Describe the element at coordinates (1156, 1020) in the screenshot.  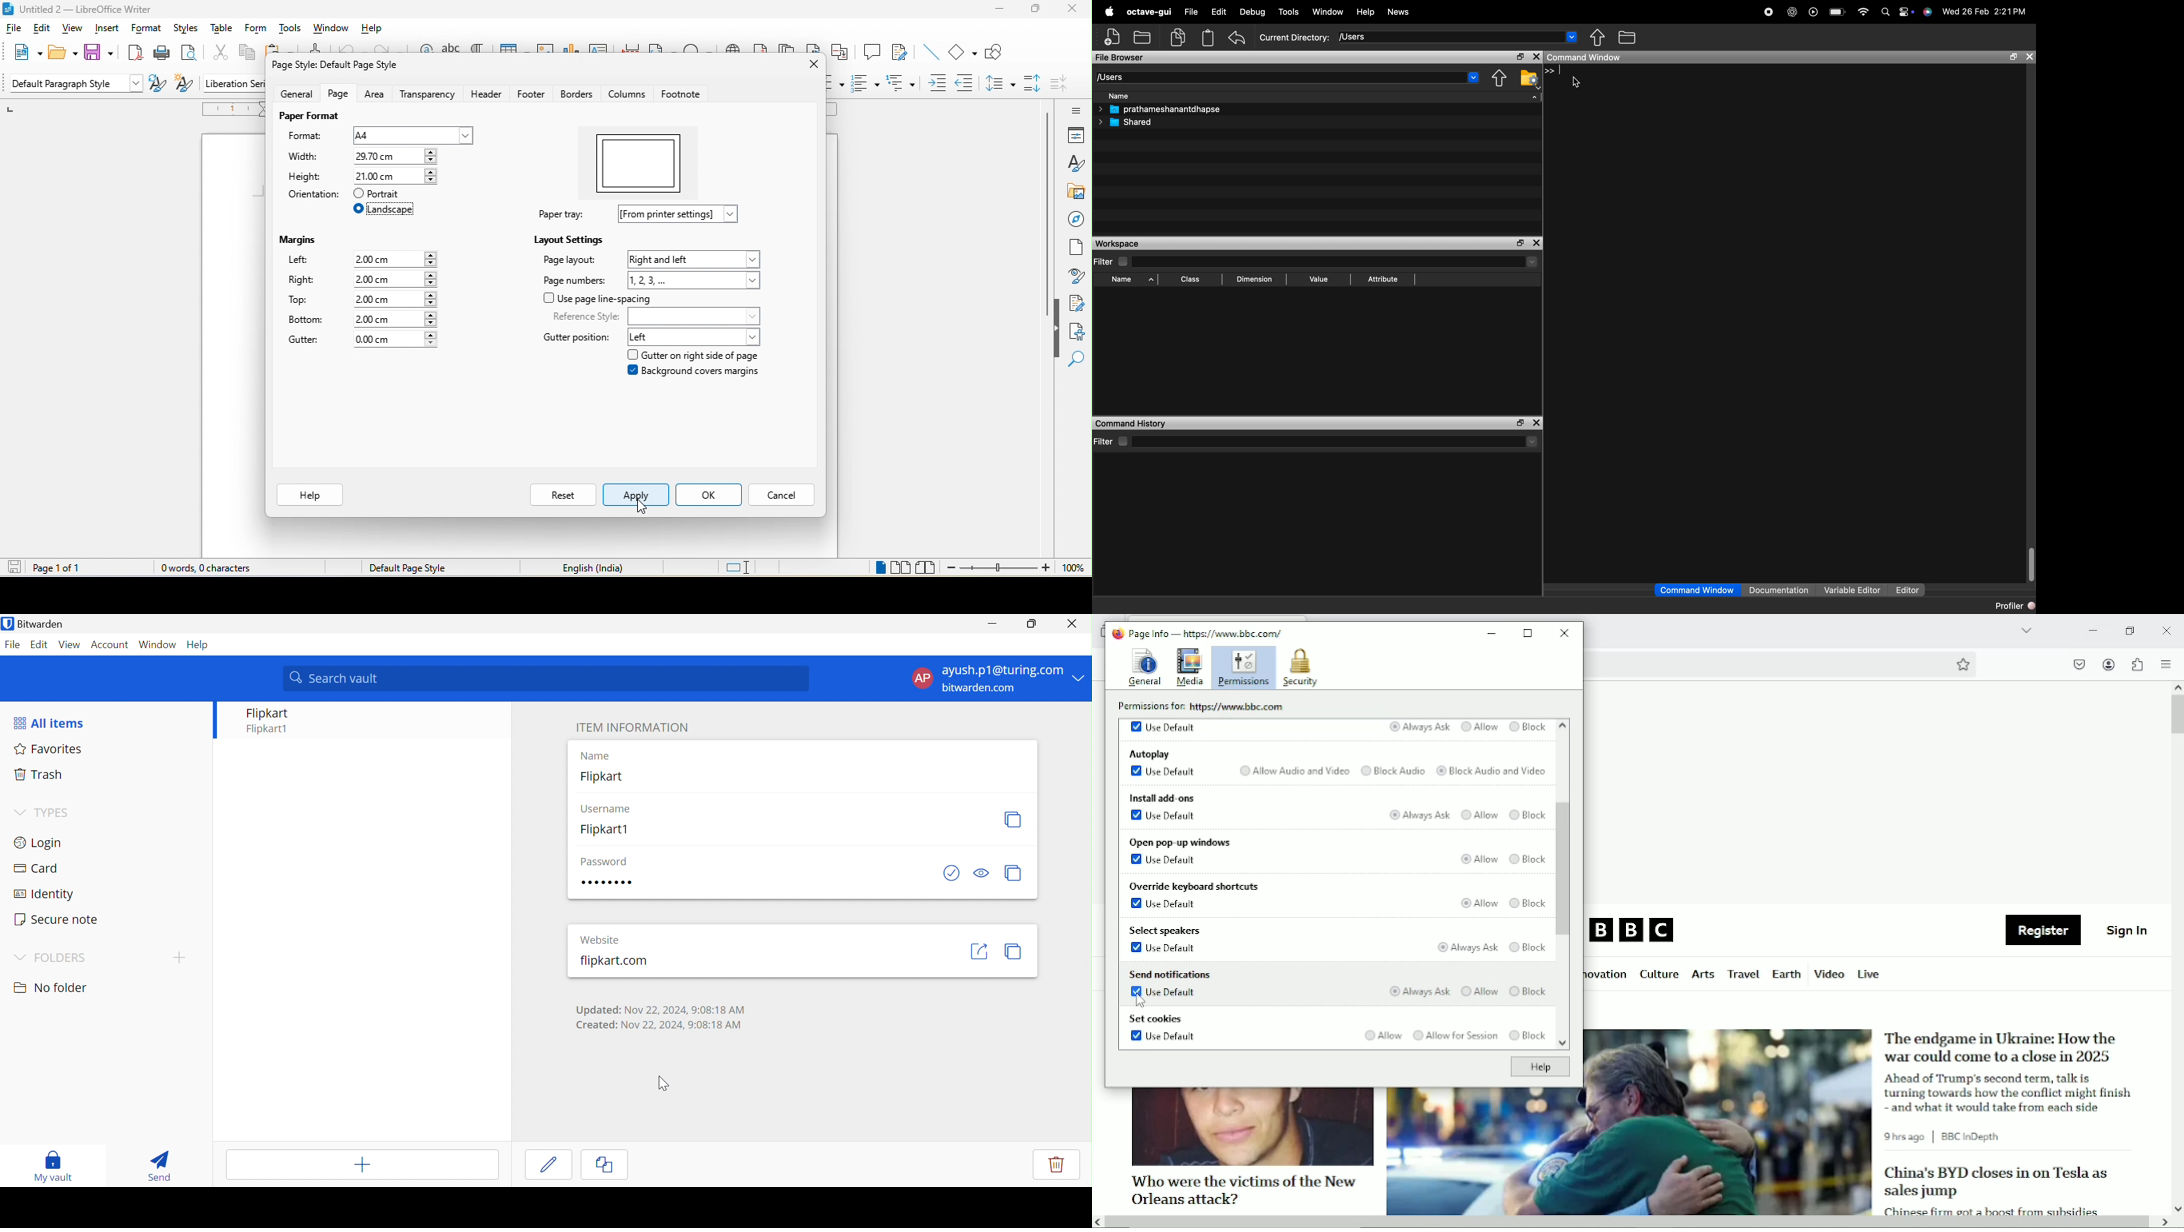
I see `Set cookies` at that location.